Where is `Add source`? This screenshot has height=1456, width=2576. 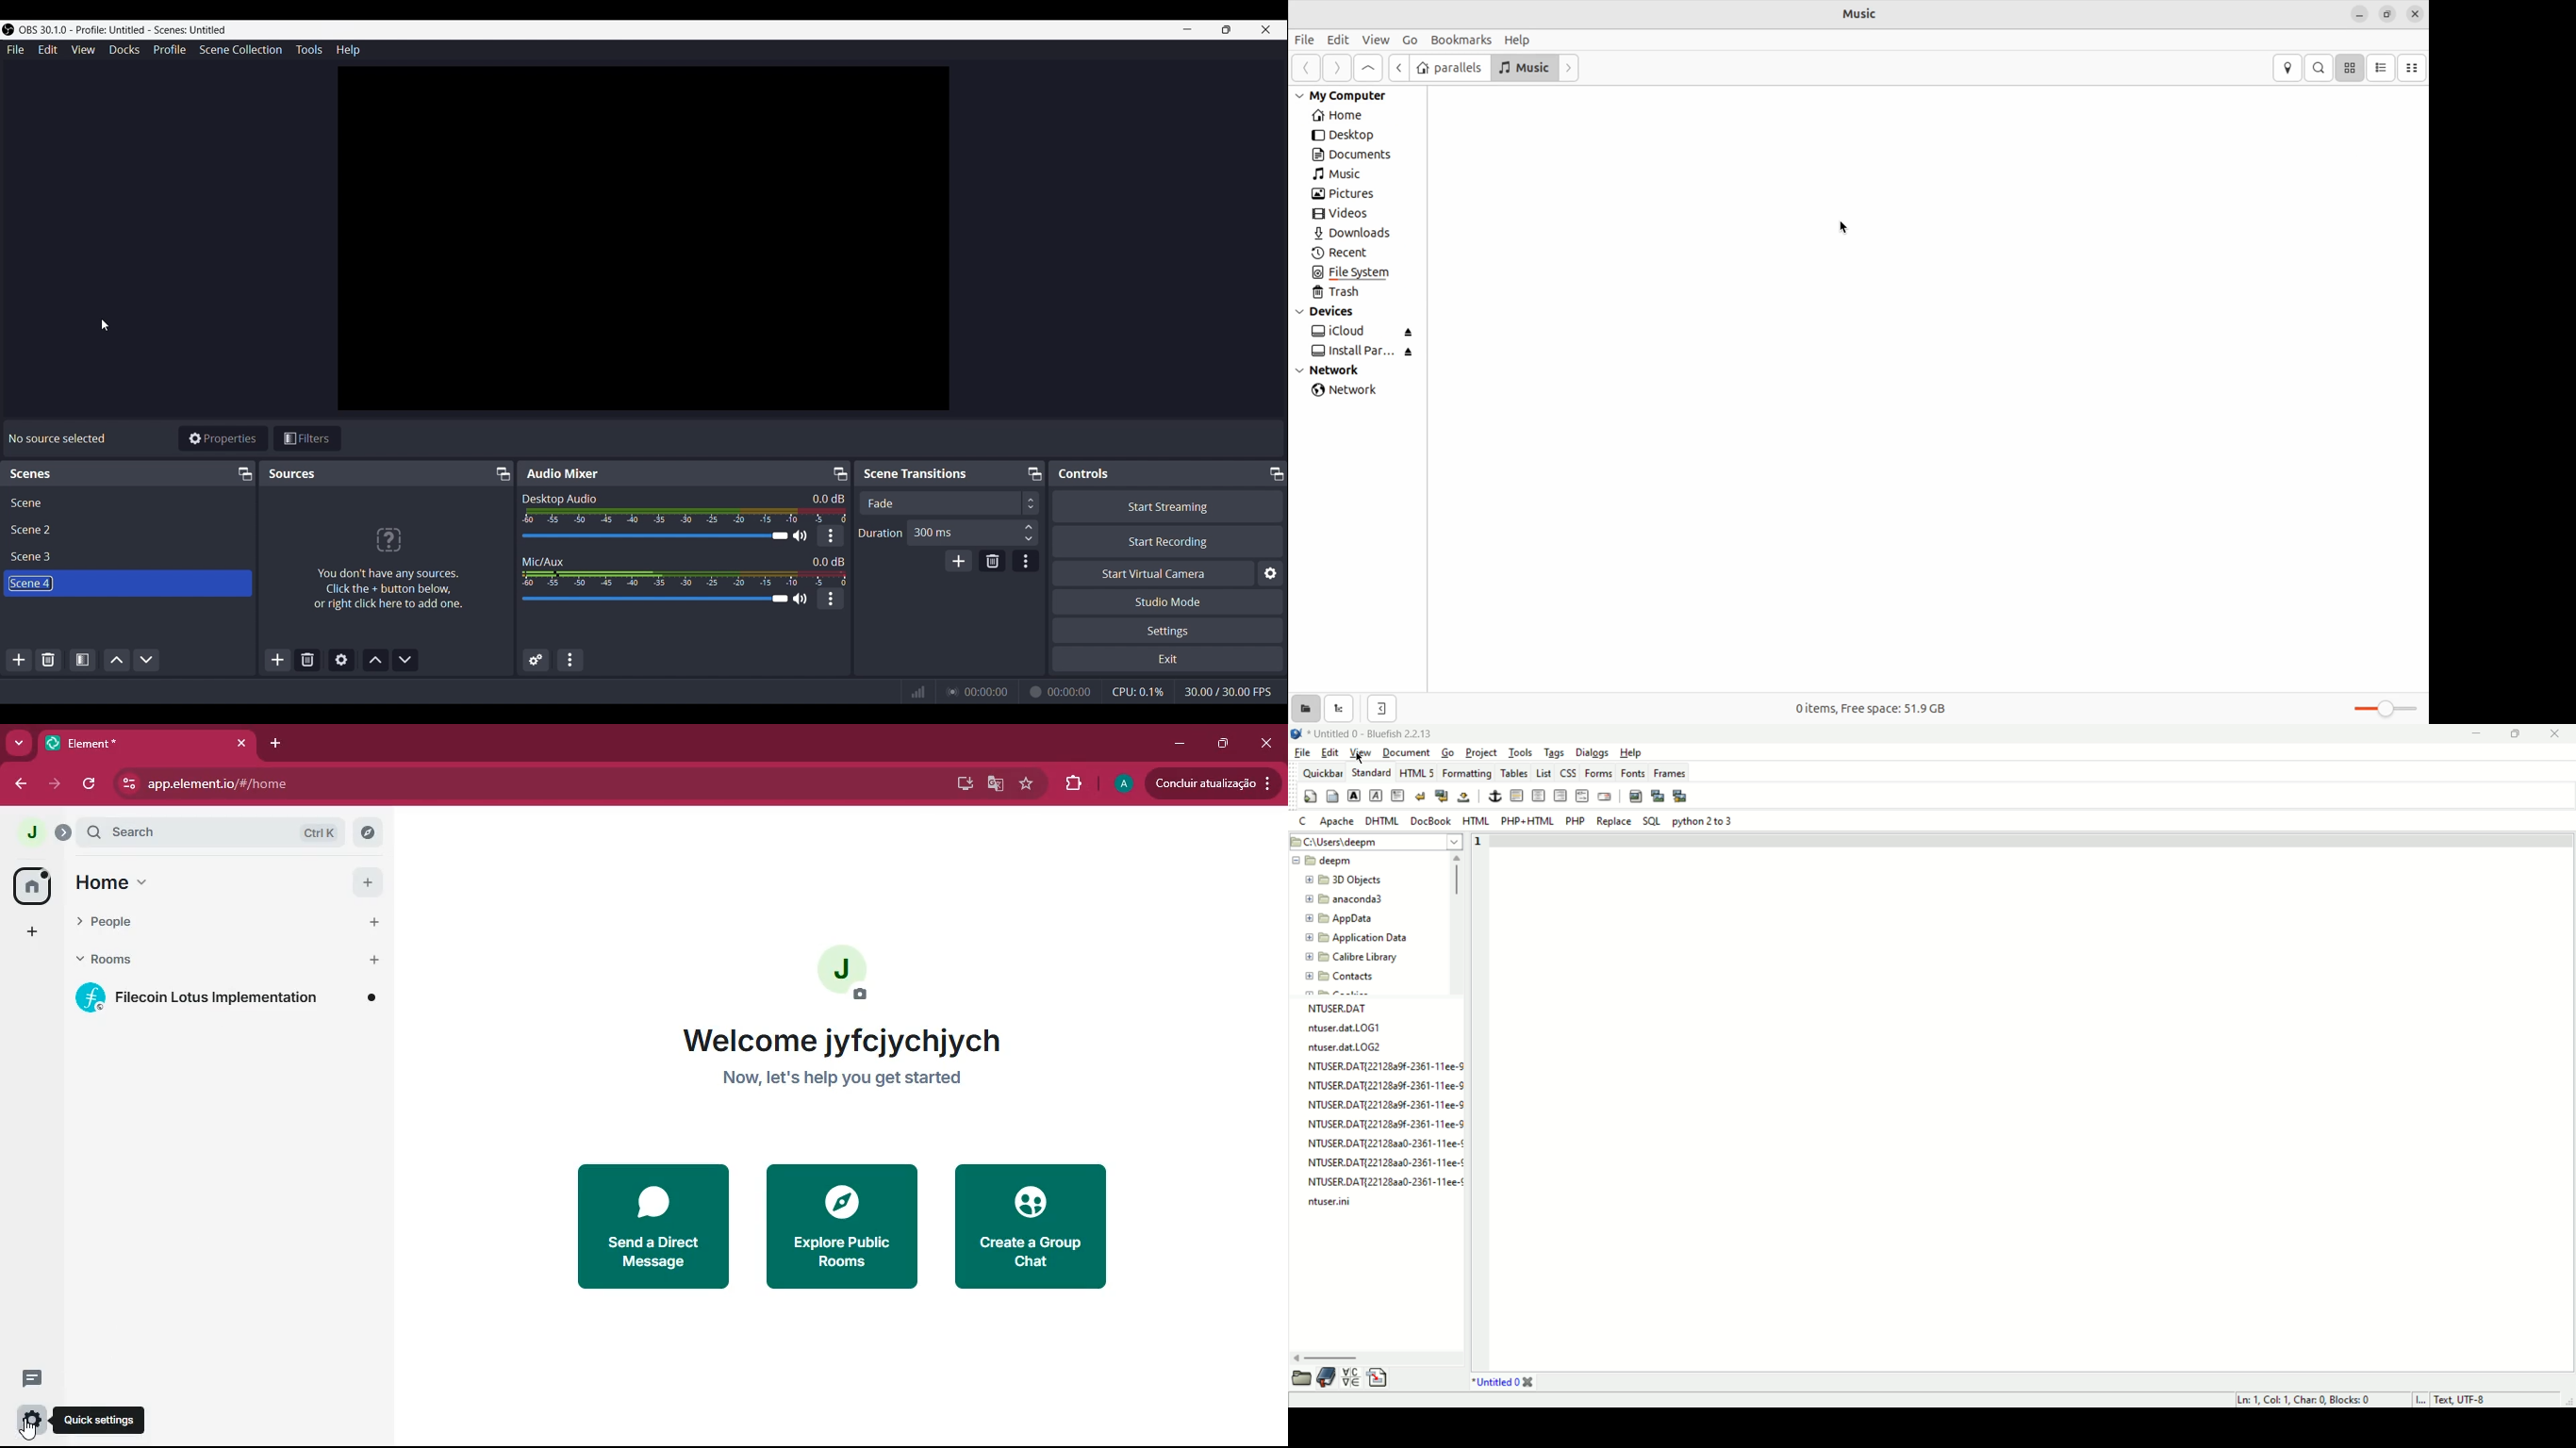 Add source is located at coordinates (278, 659).